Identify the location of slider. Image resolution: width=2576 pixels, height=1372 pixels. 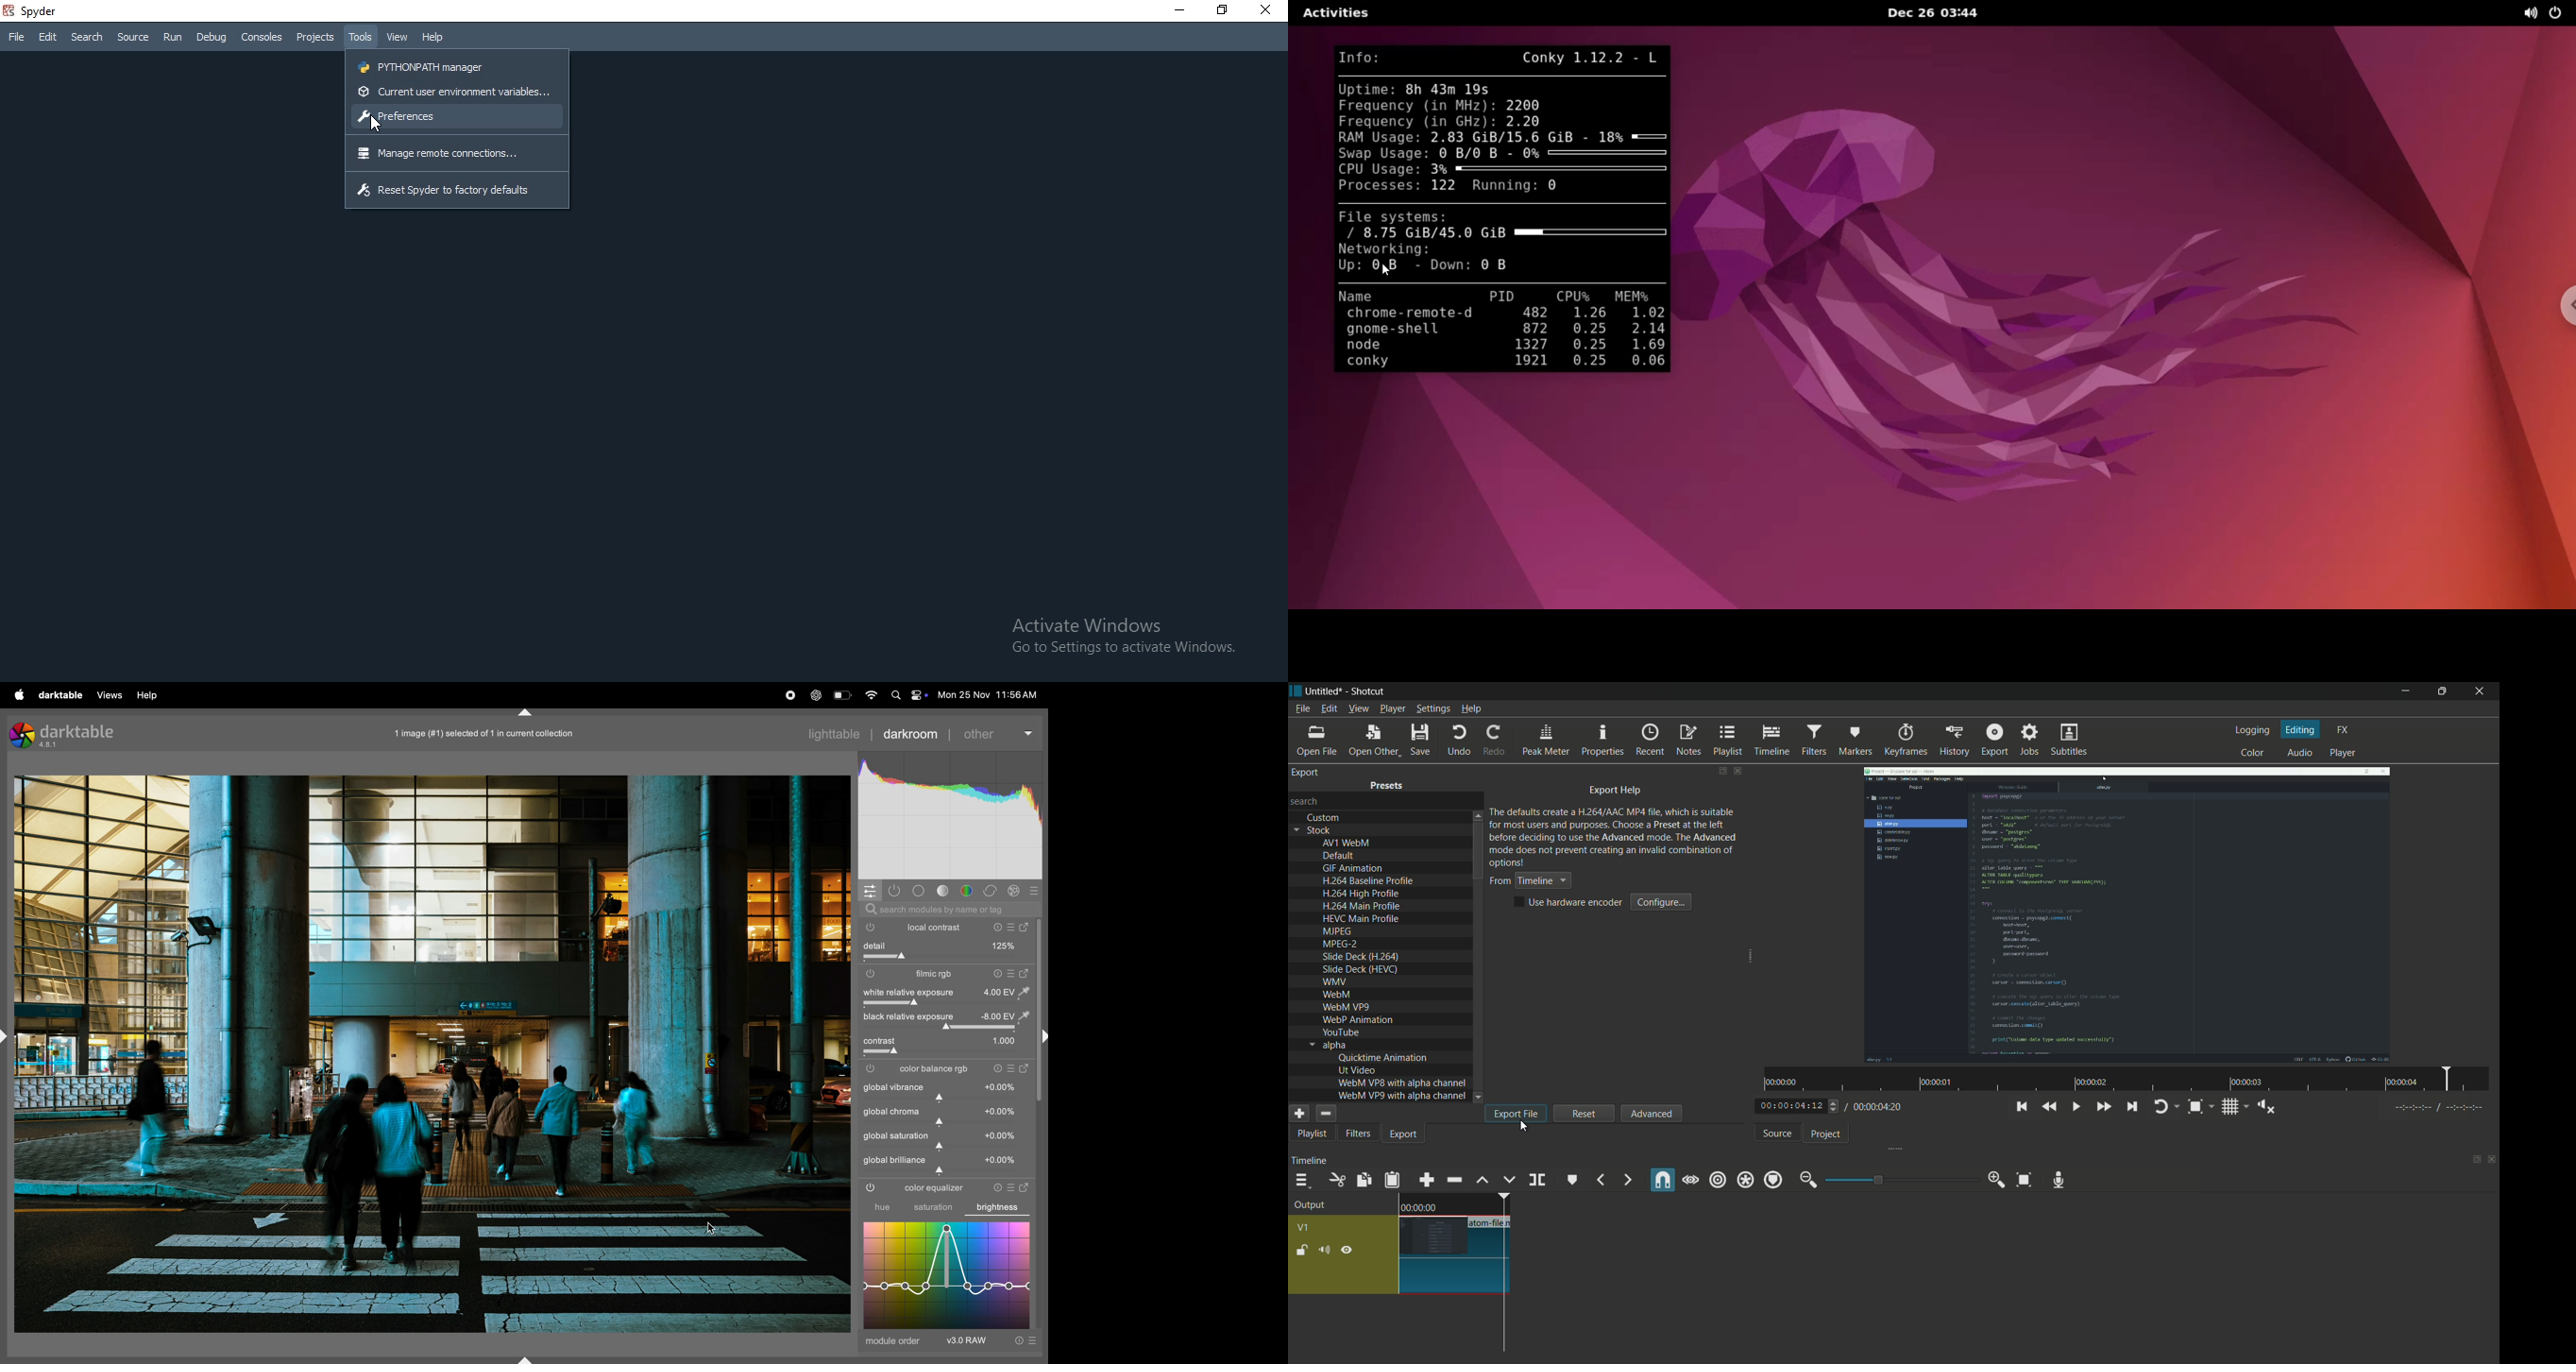
(949, 1123).